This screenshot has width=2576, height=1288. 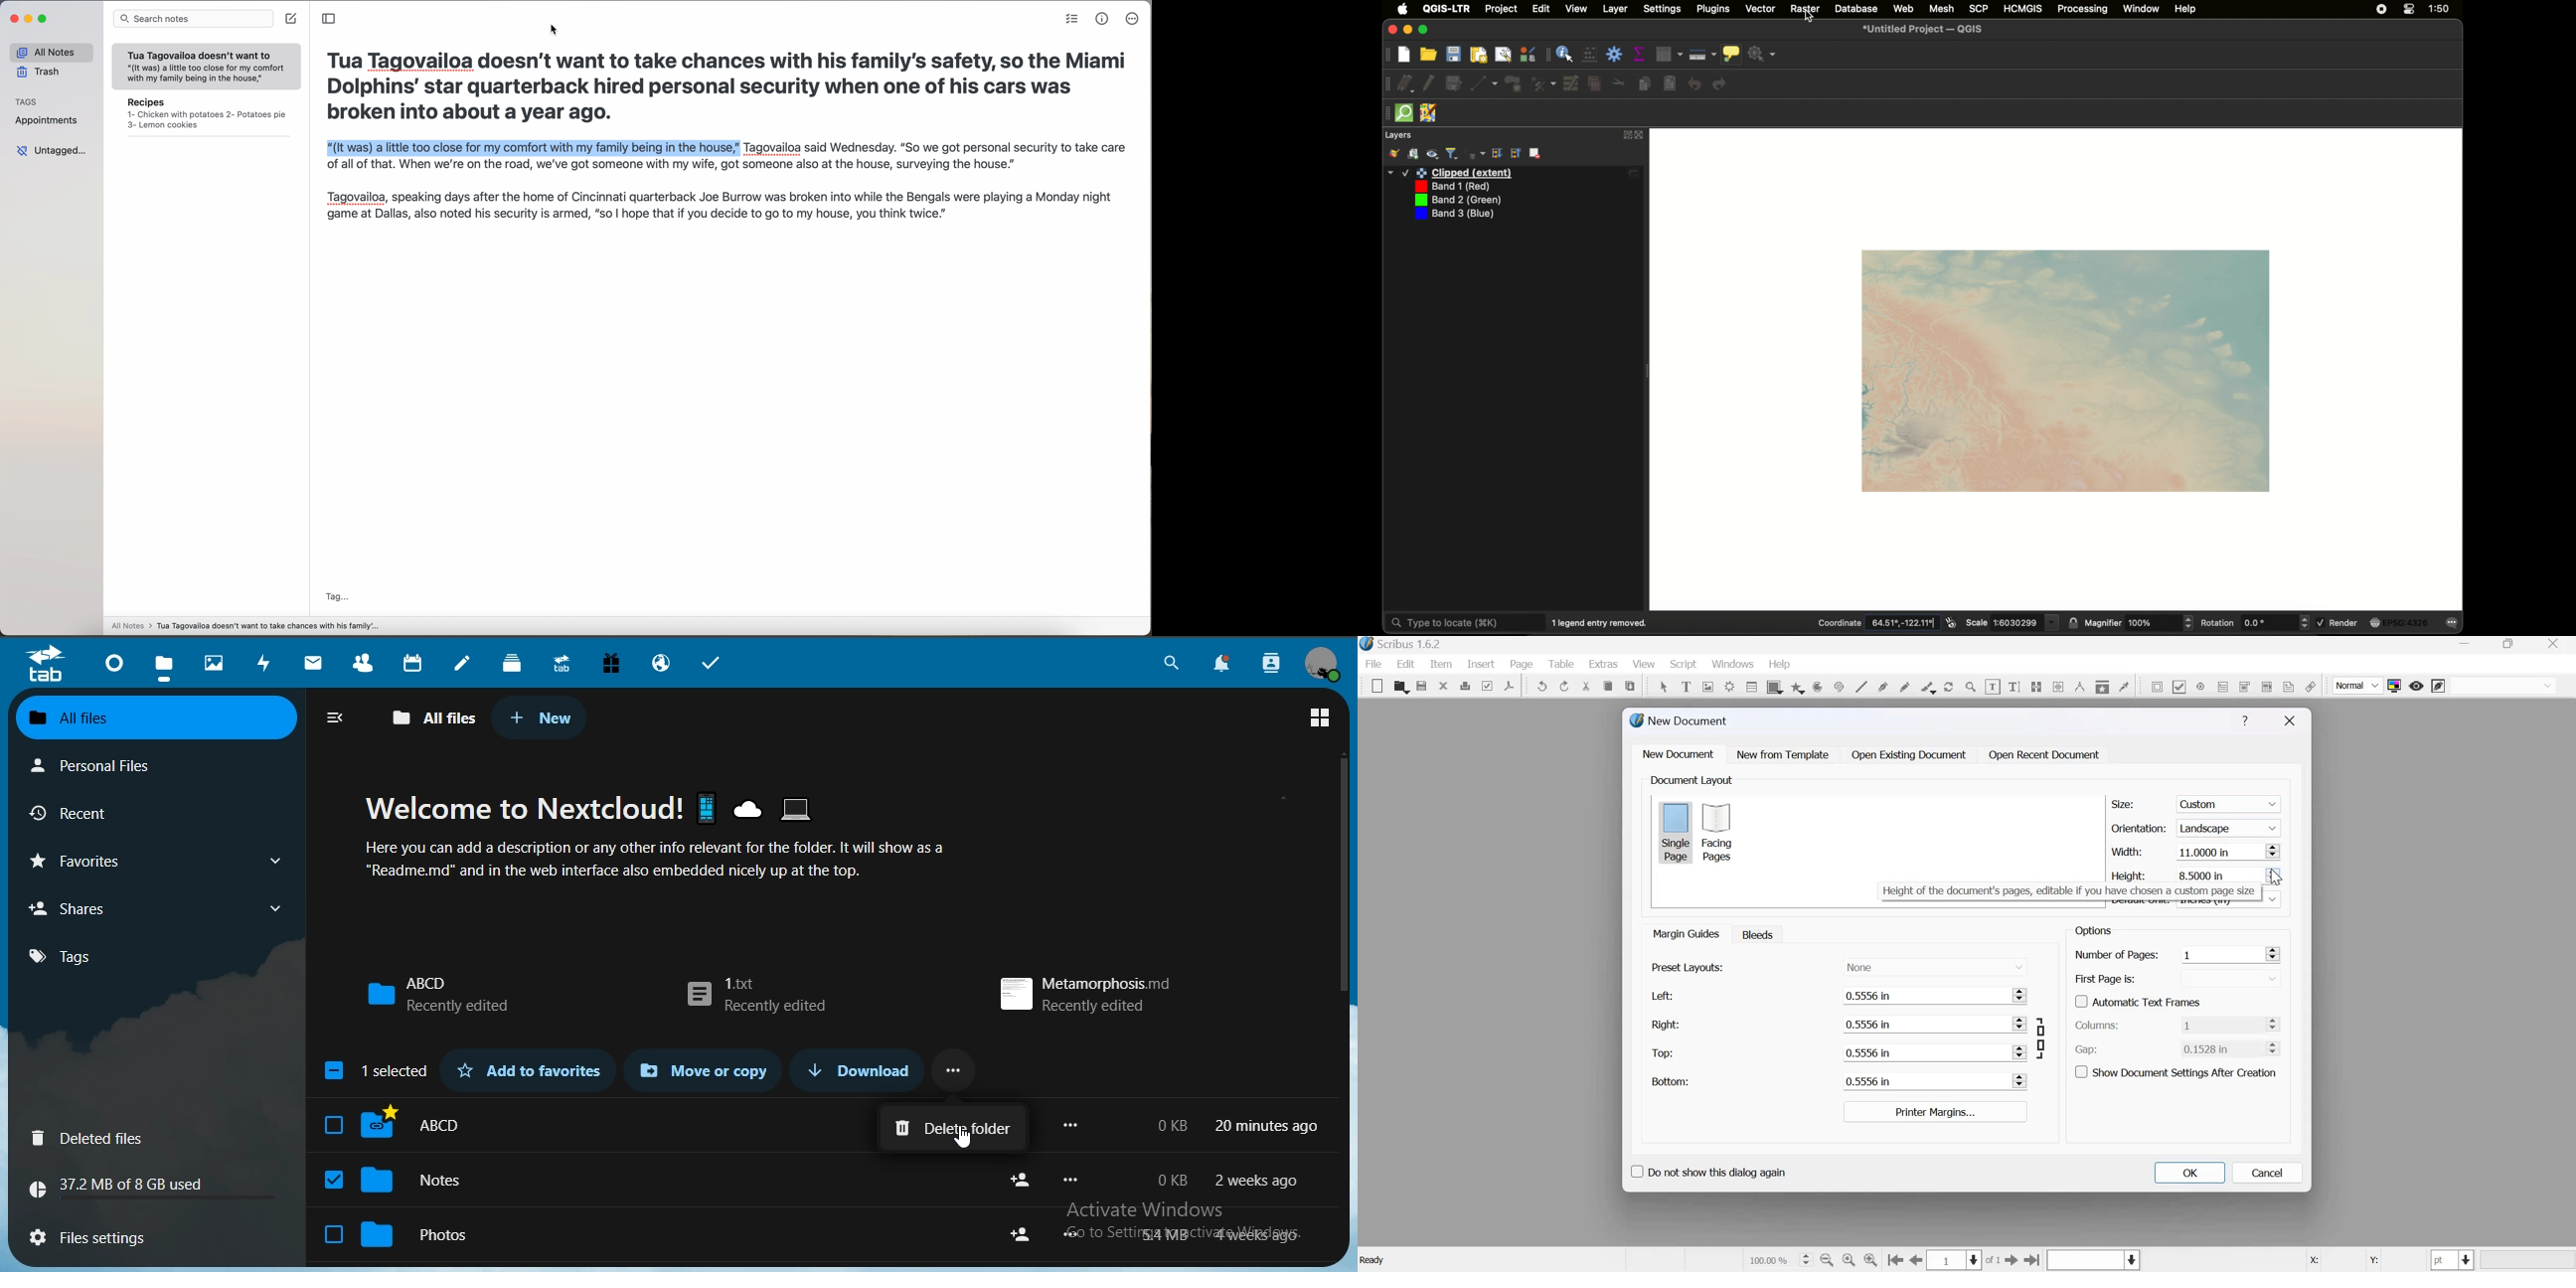 What do you see at coordinates (1321, 716) in the screenshot?
I see `grid view` at bounding box center [1321, 716].